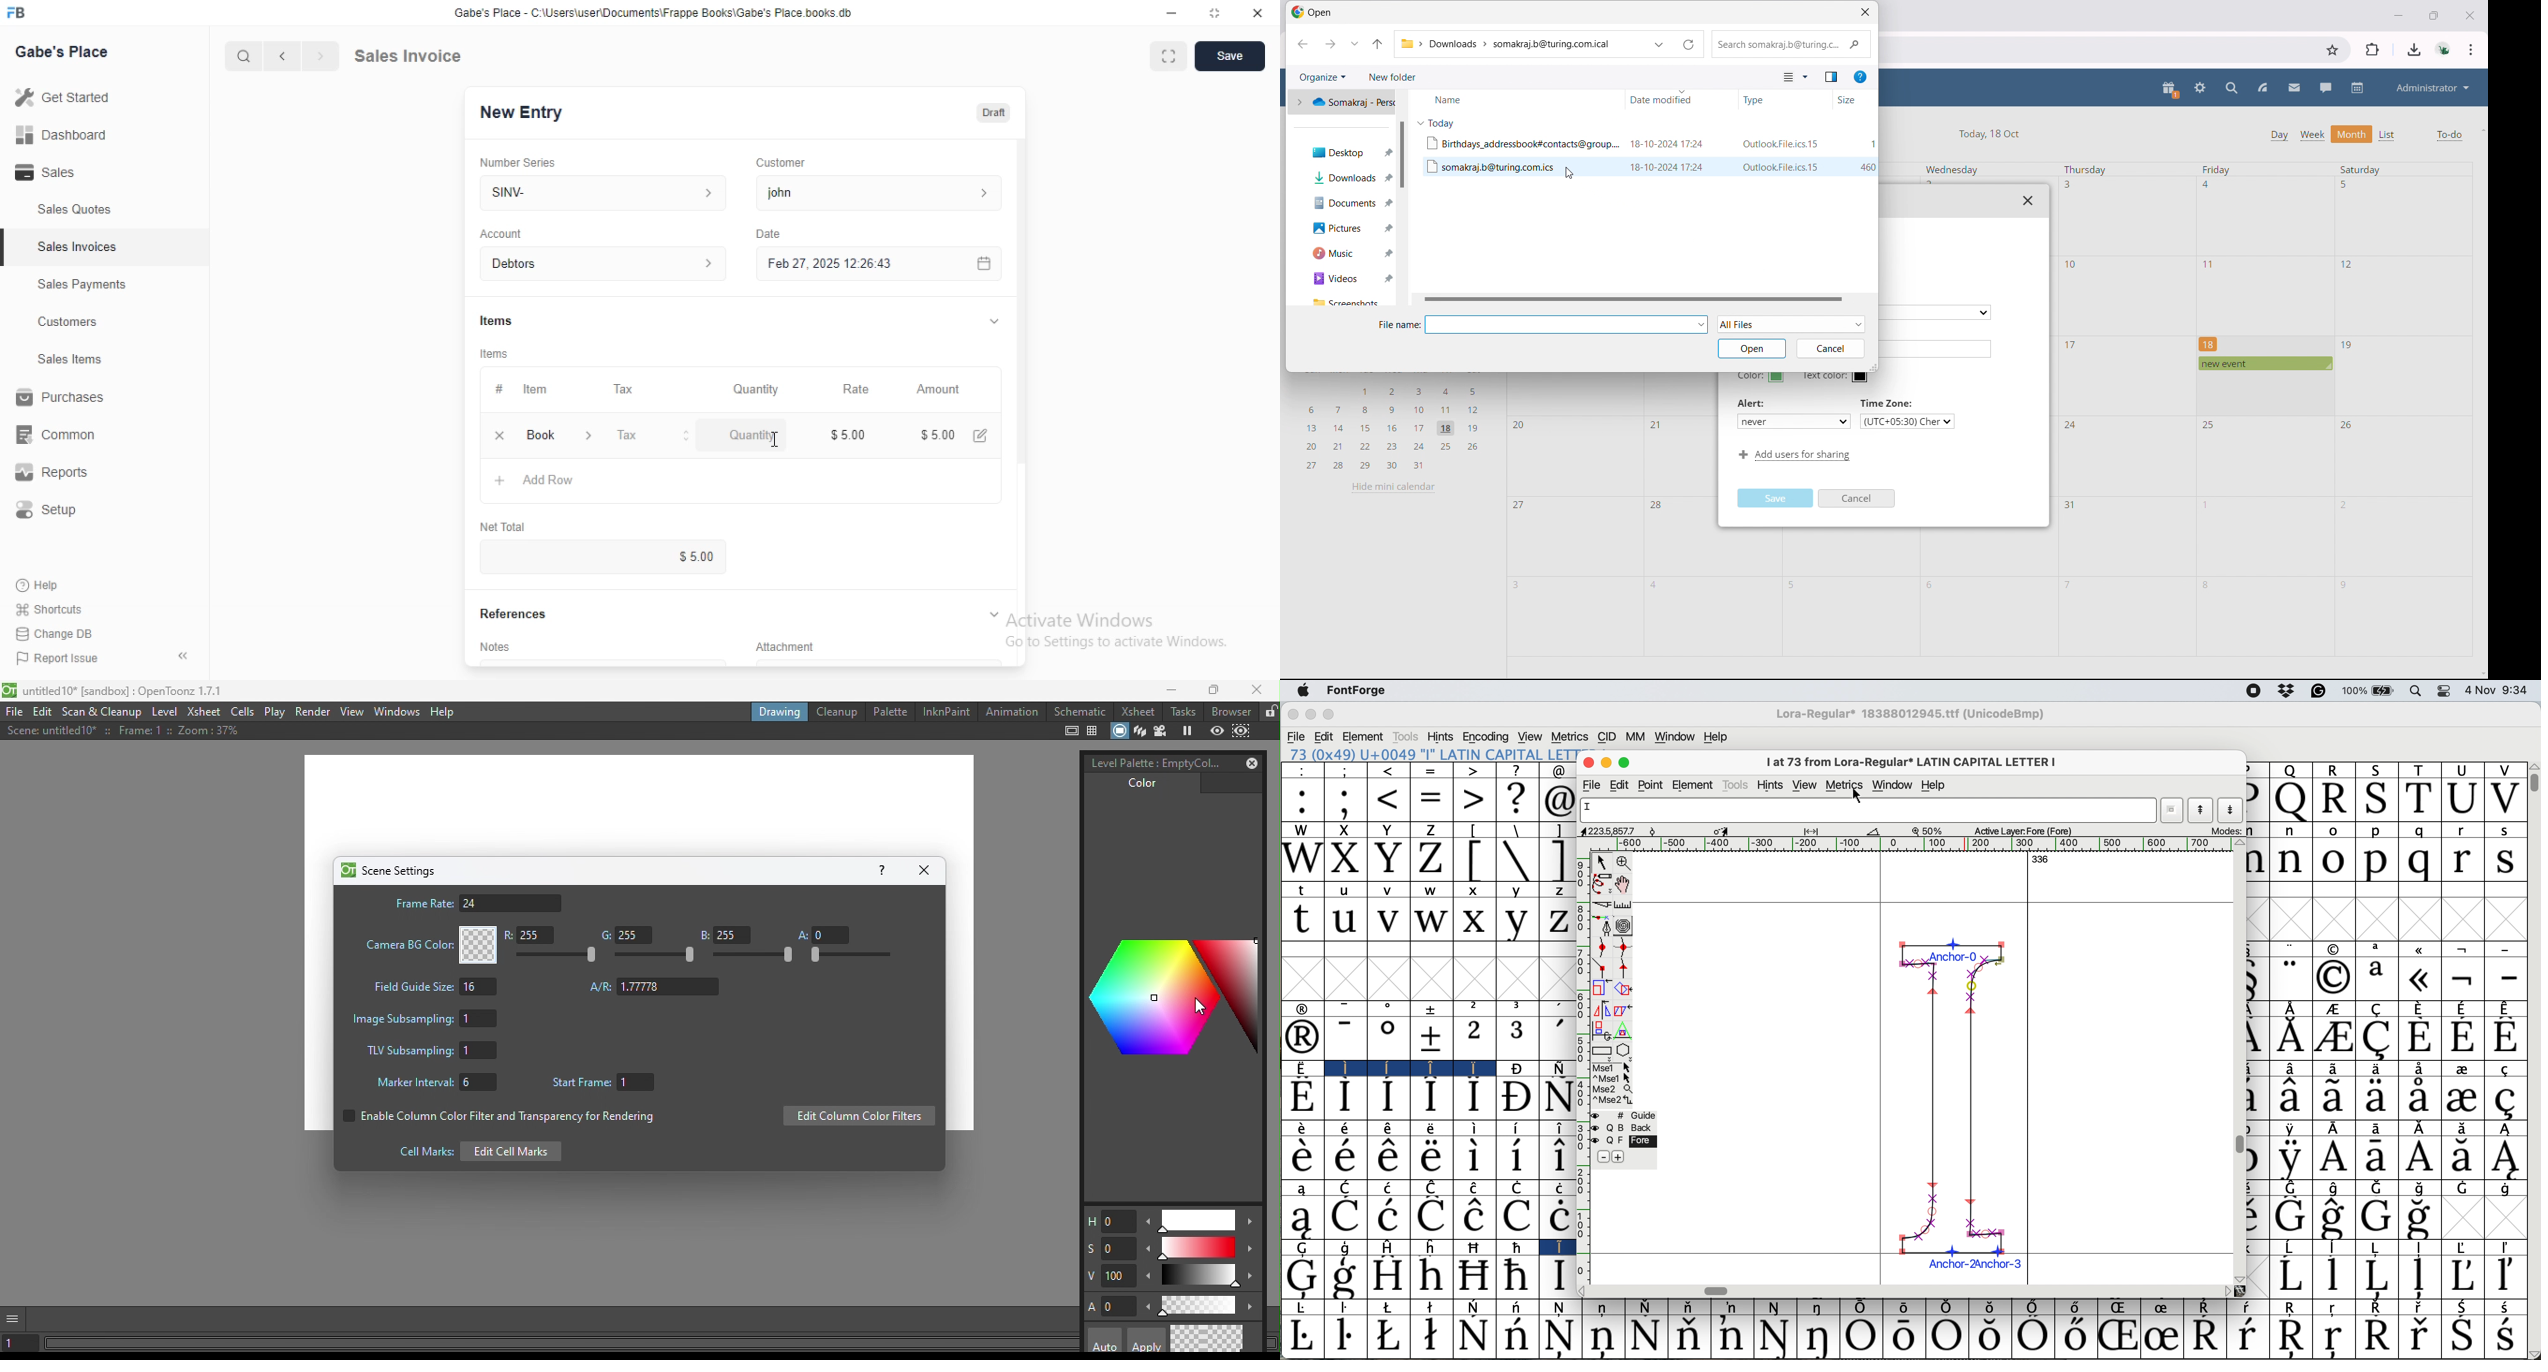 The image size is (2548, 1372). What do you see at coordinates (1344, 1156) in the screenshot?
I see `Symbol` at bounding box center [1344, 1156].